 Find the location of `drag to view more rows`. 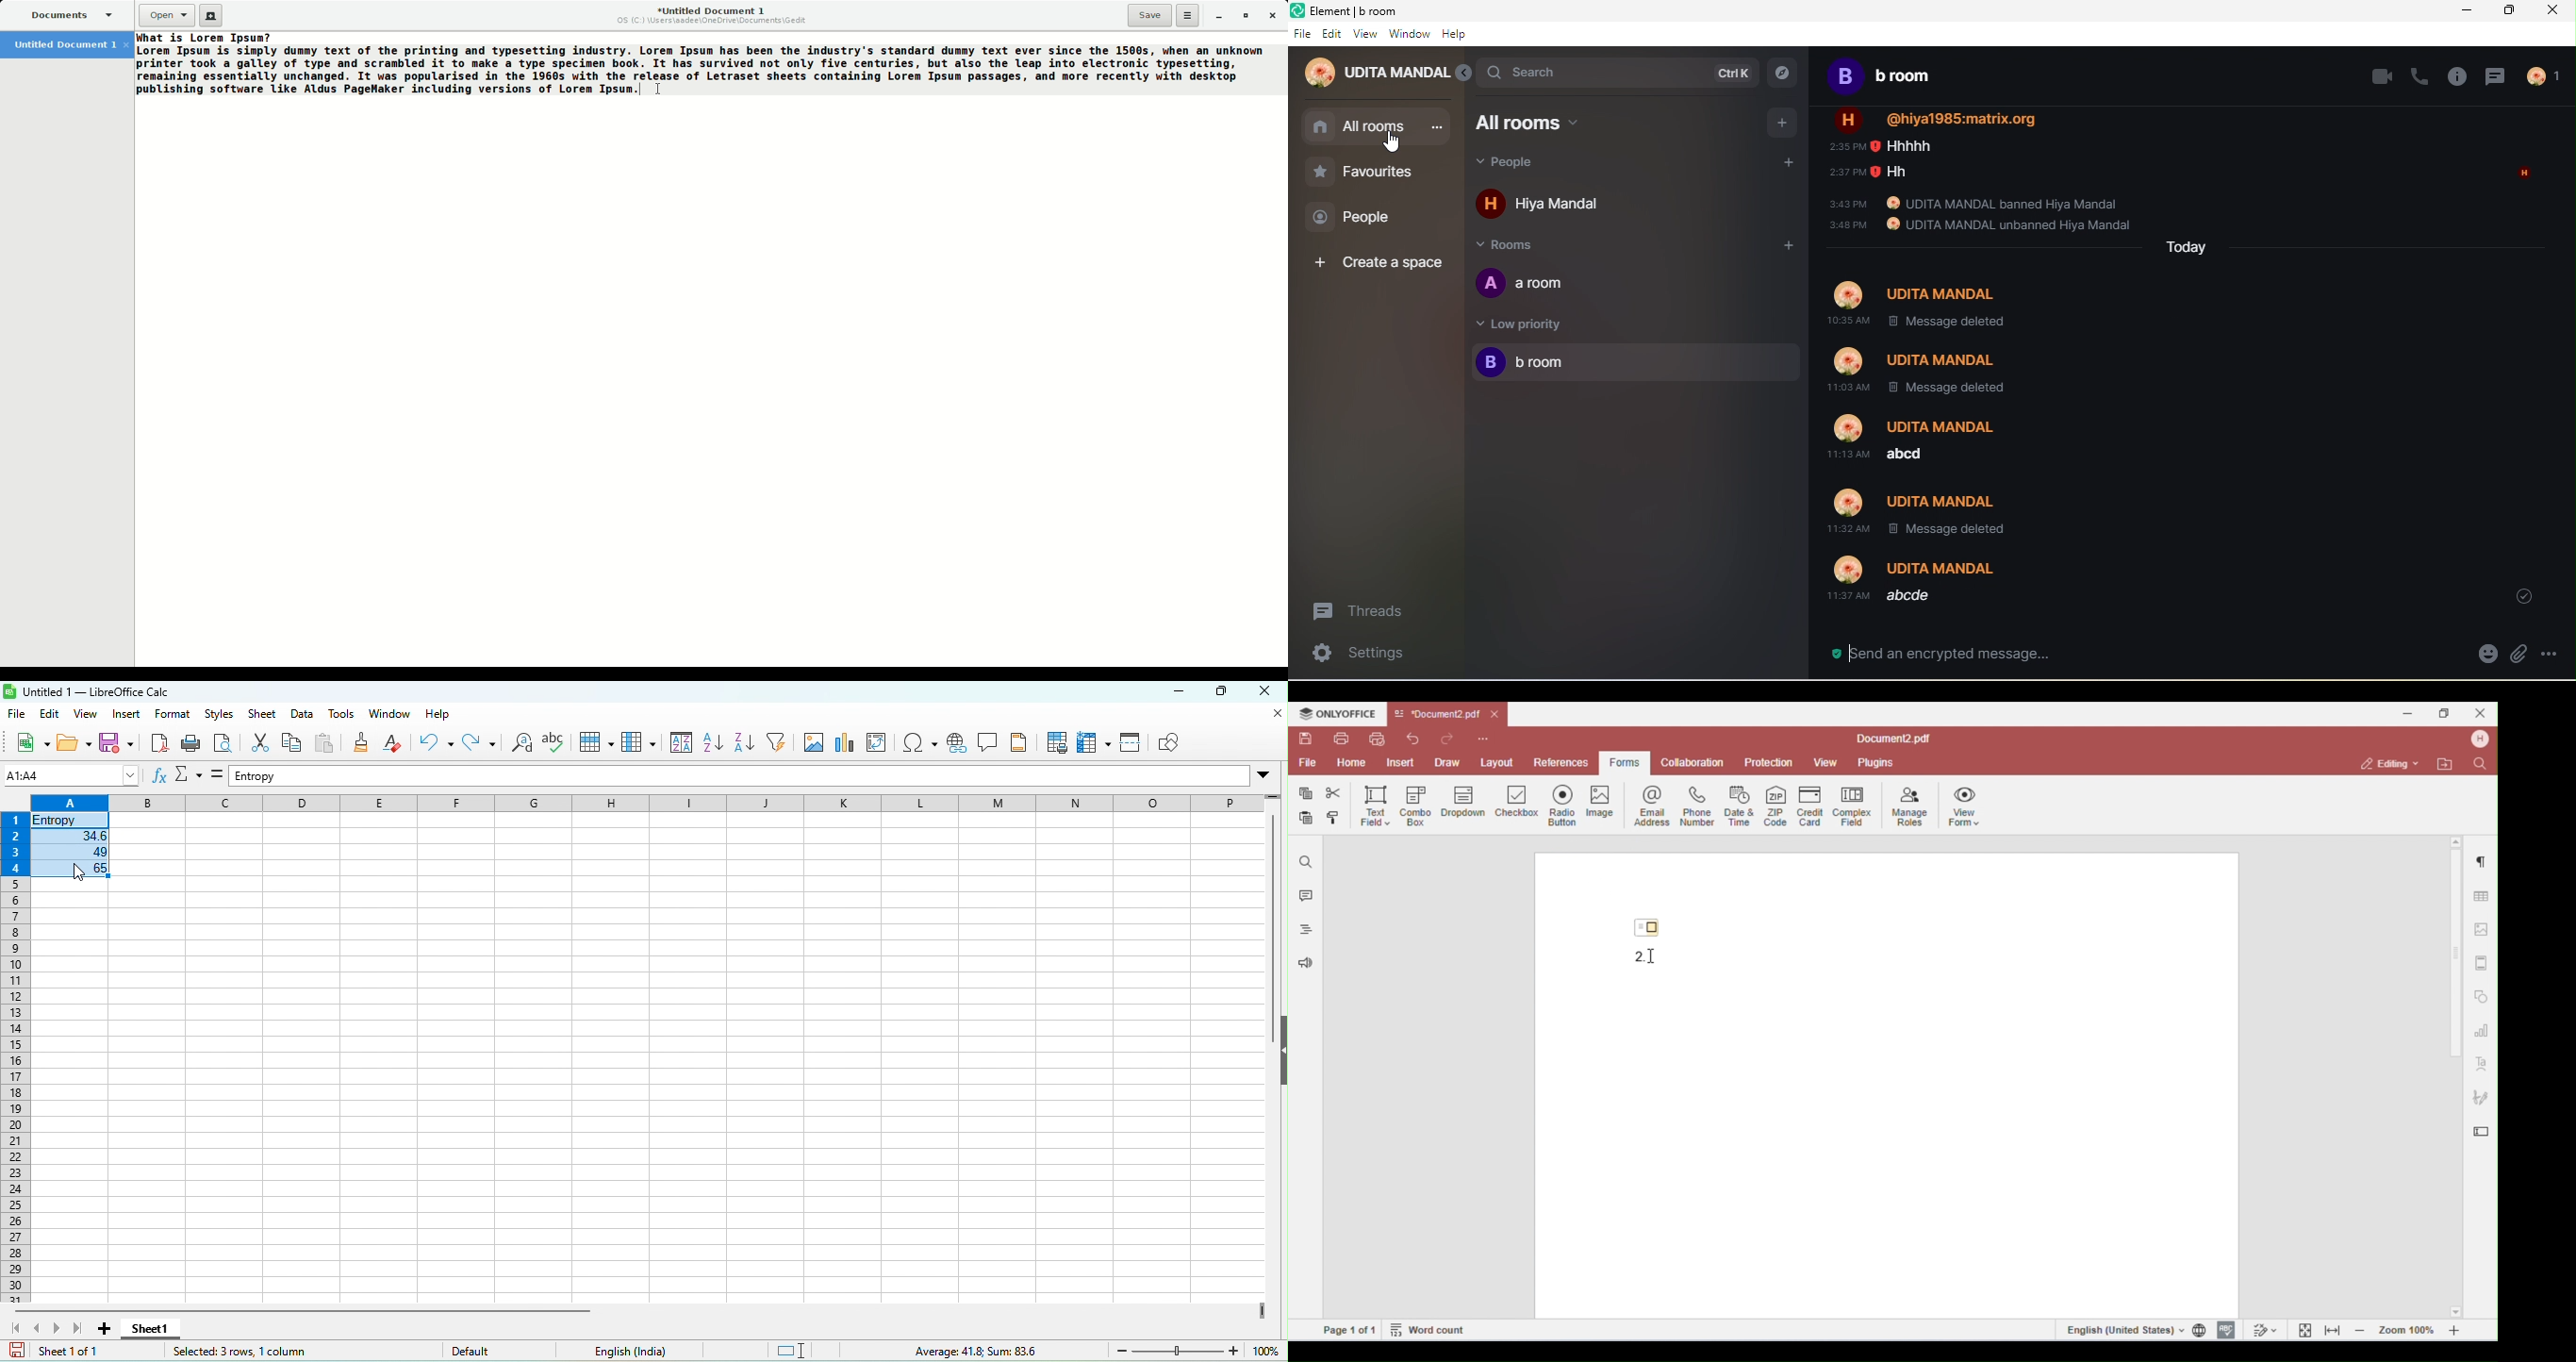

drag to view more rows is located at coordinates (1270, 796).